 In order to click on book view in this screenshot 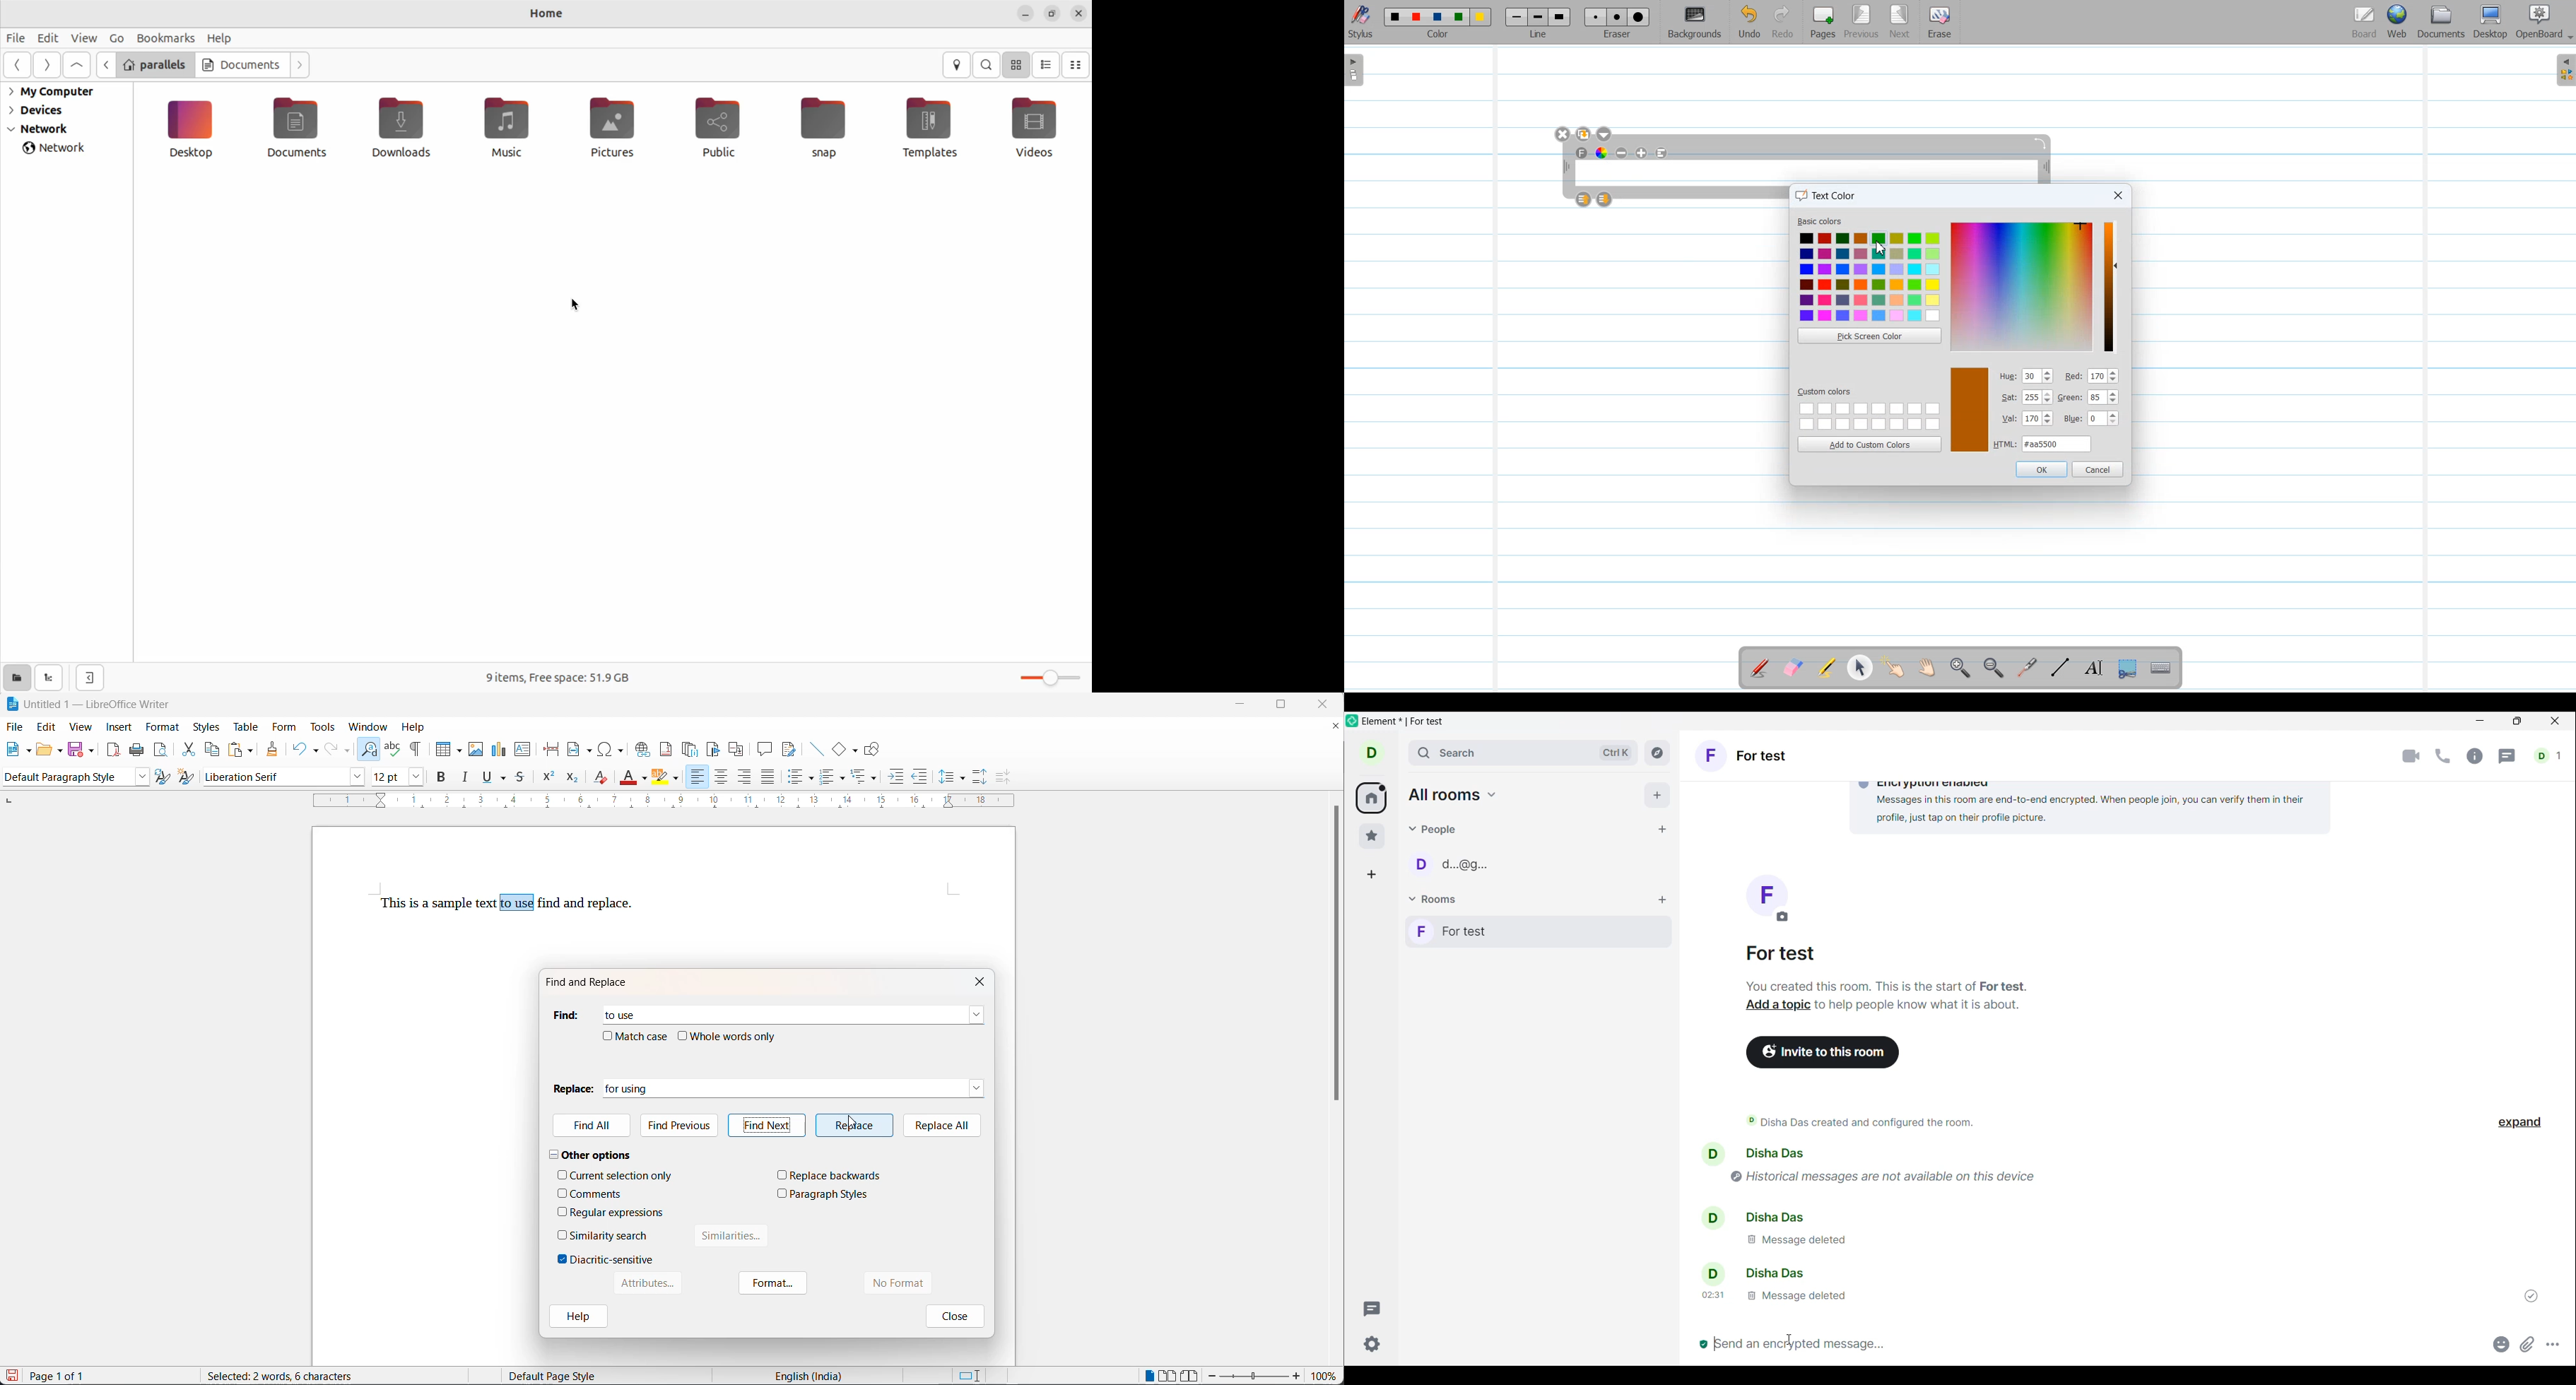, I will do `click(1190, 1375)`.